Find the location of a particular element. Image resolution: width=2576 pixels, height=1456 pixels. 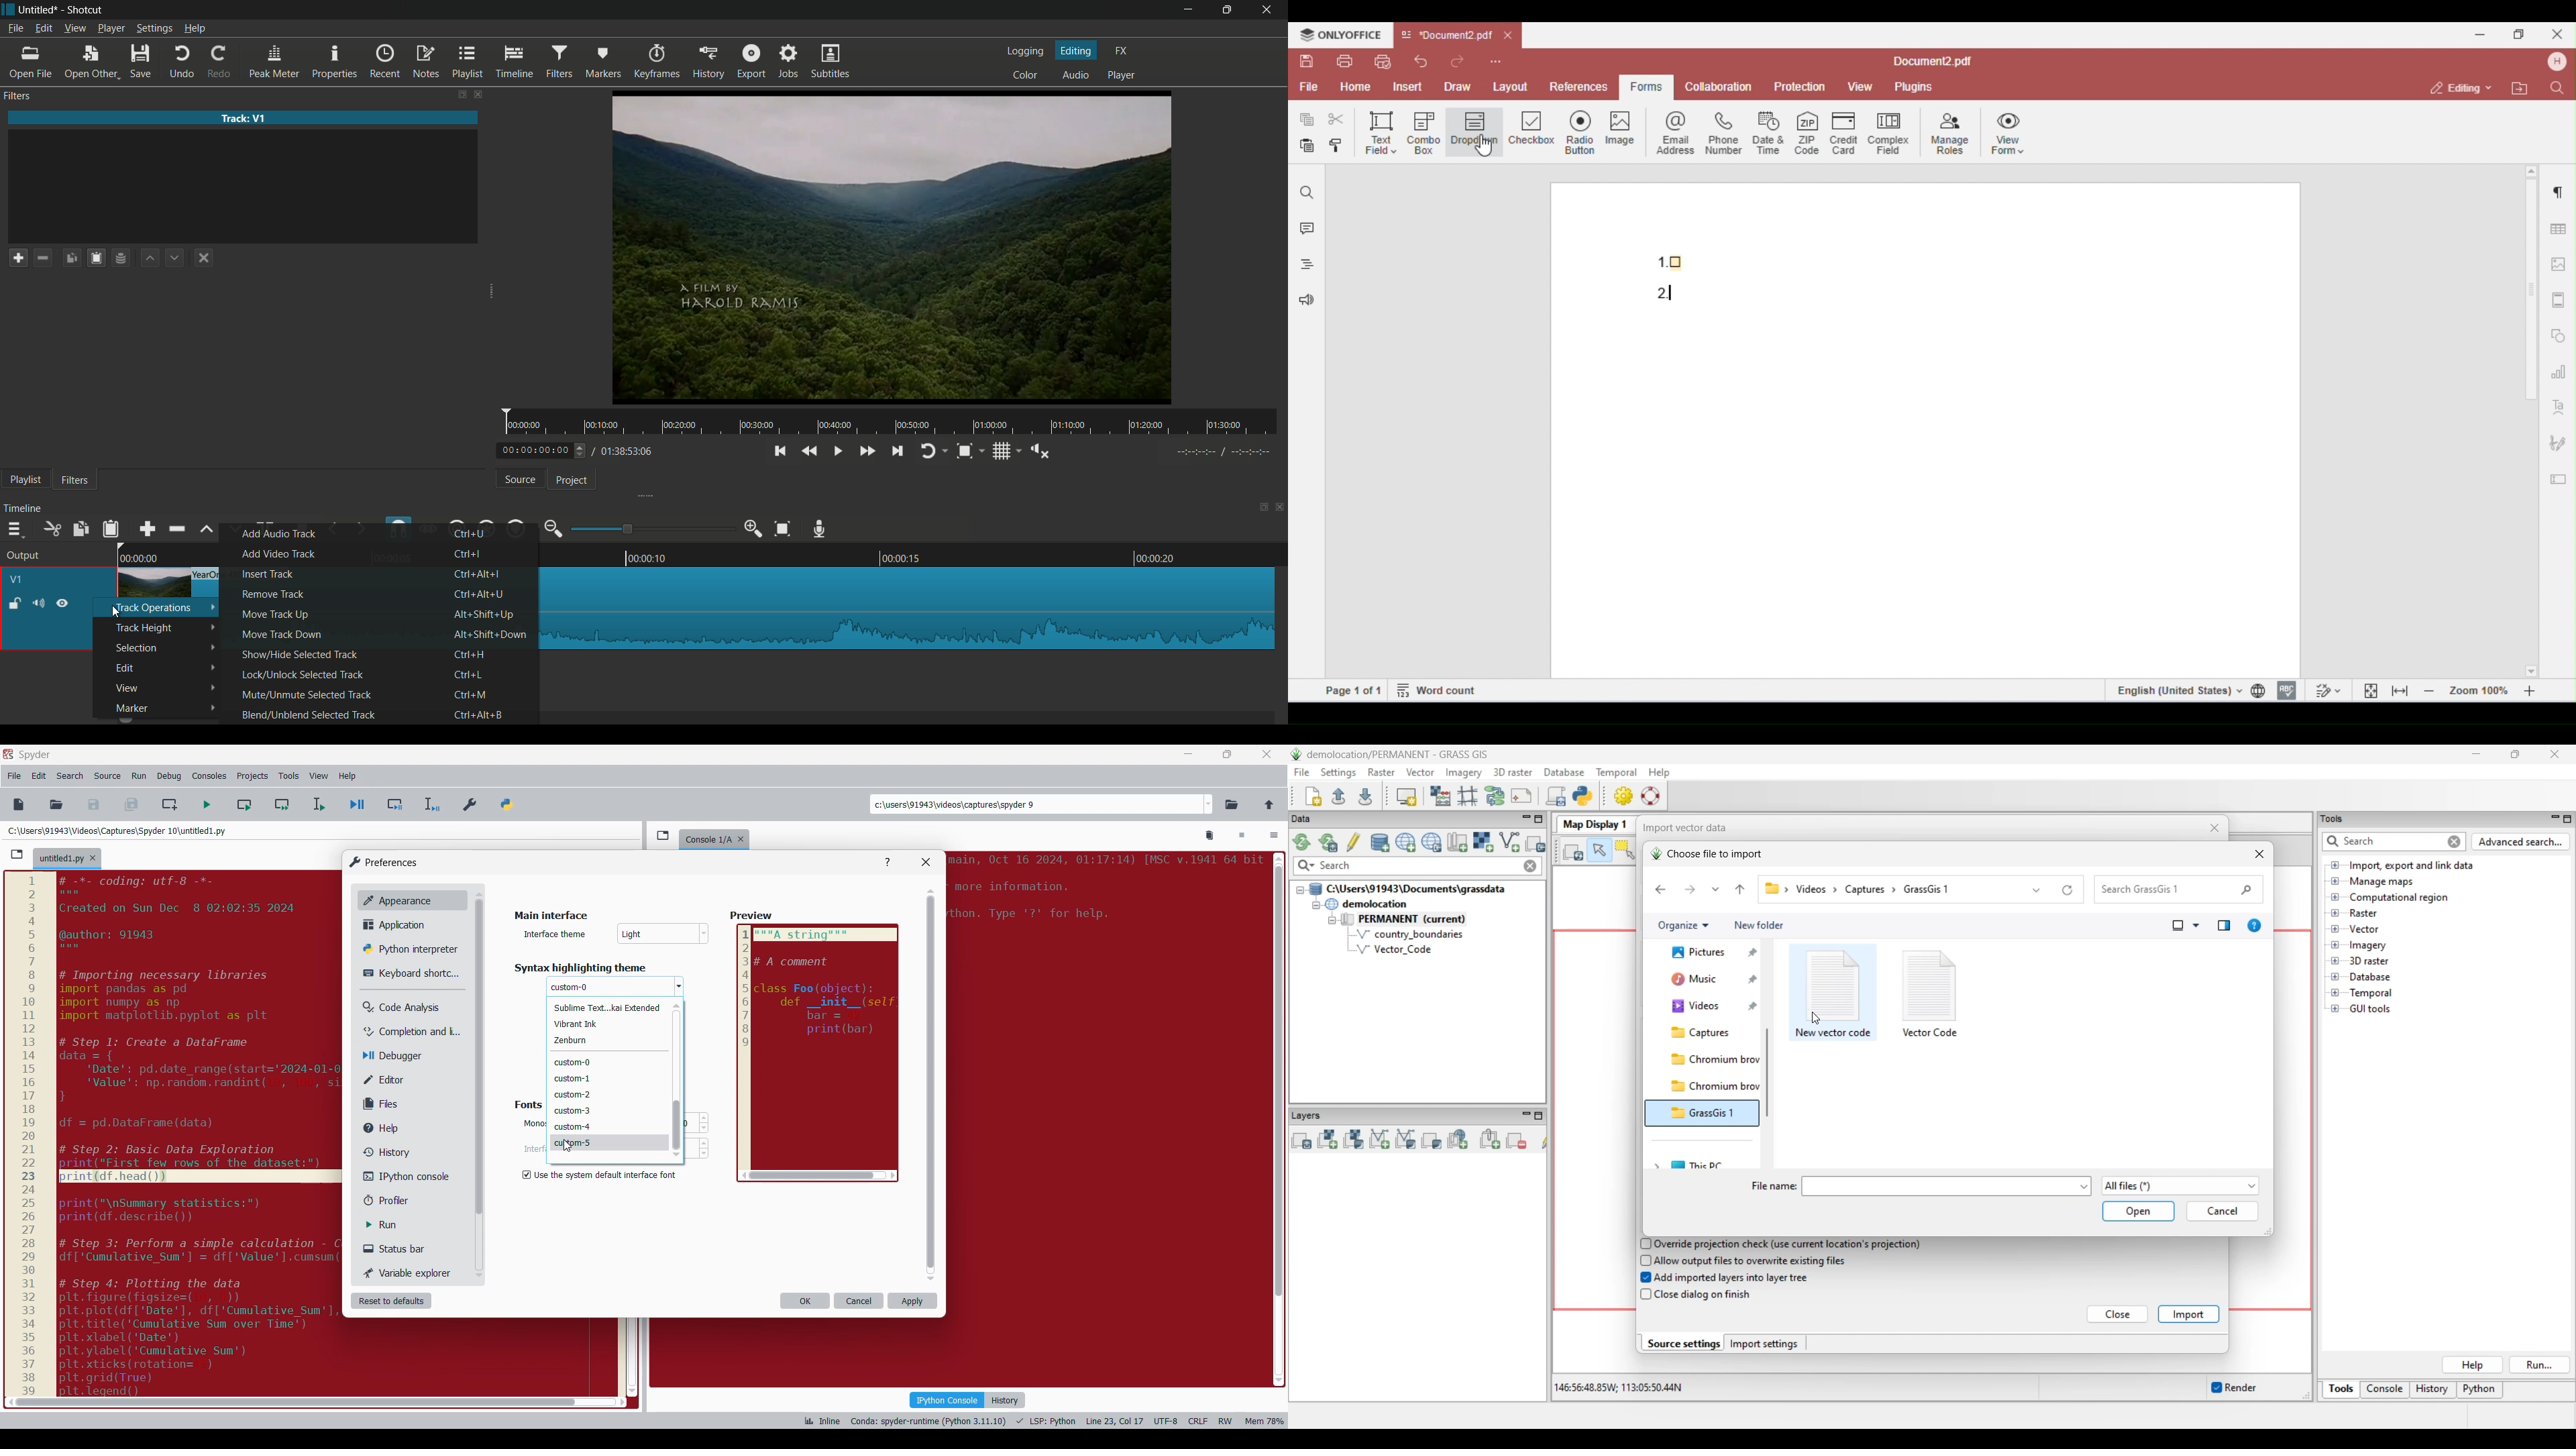

lock/unlock selected track is located at coordinates (304, 674).